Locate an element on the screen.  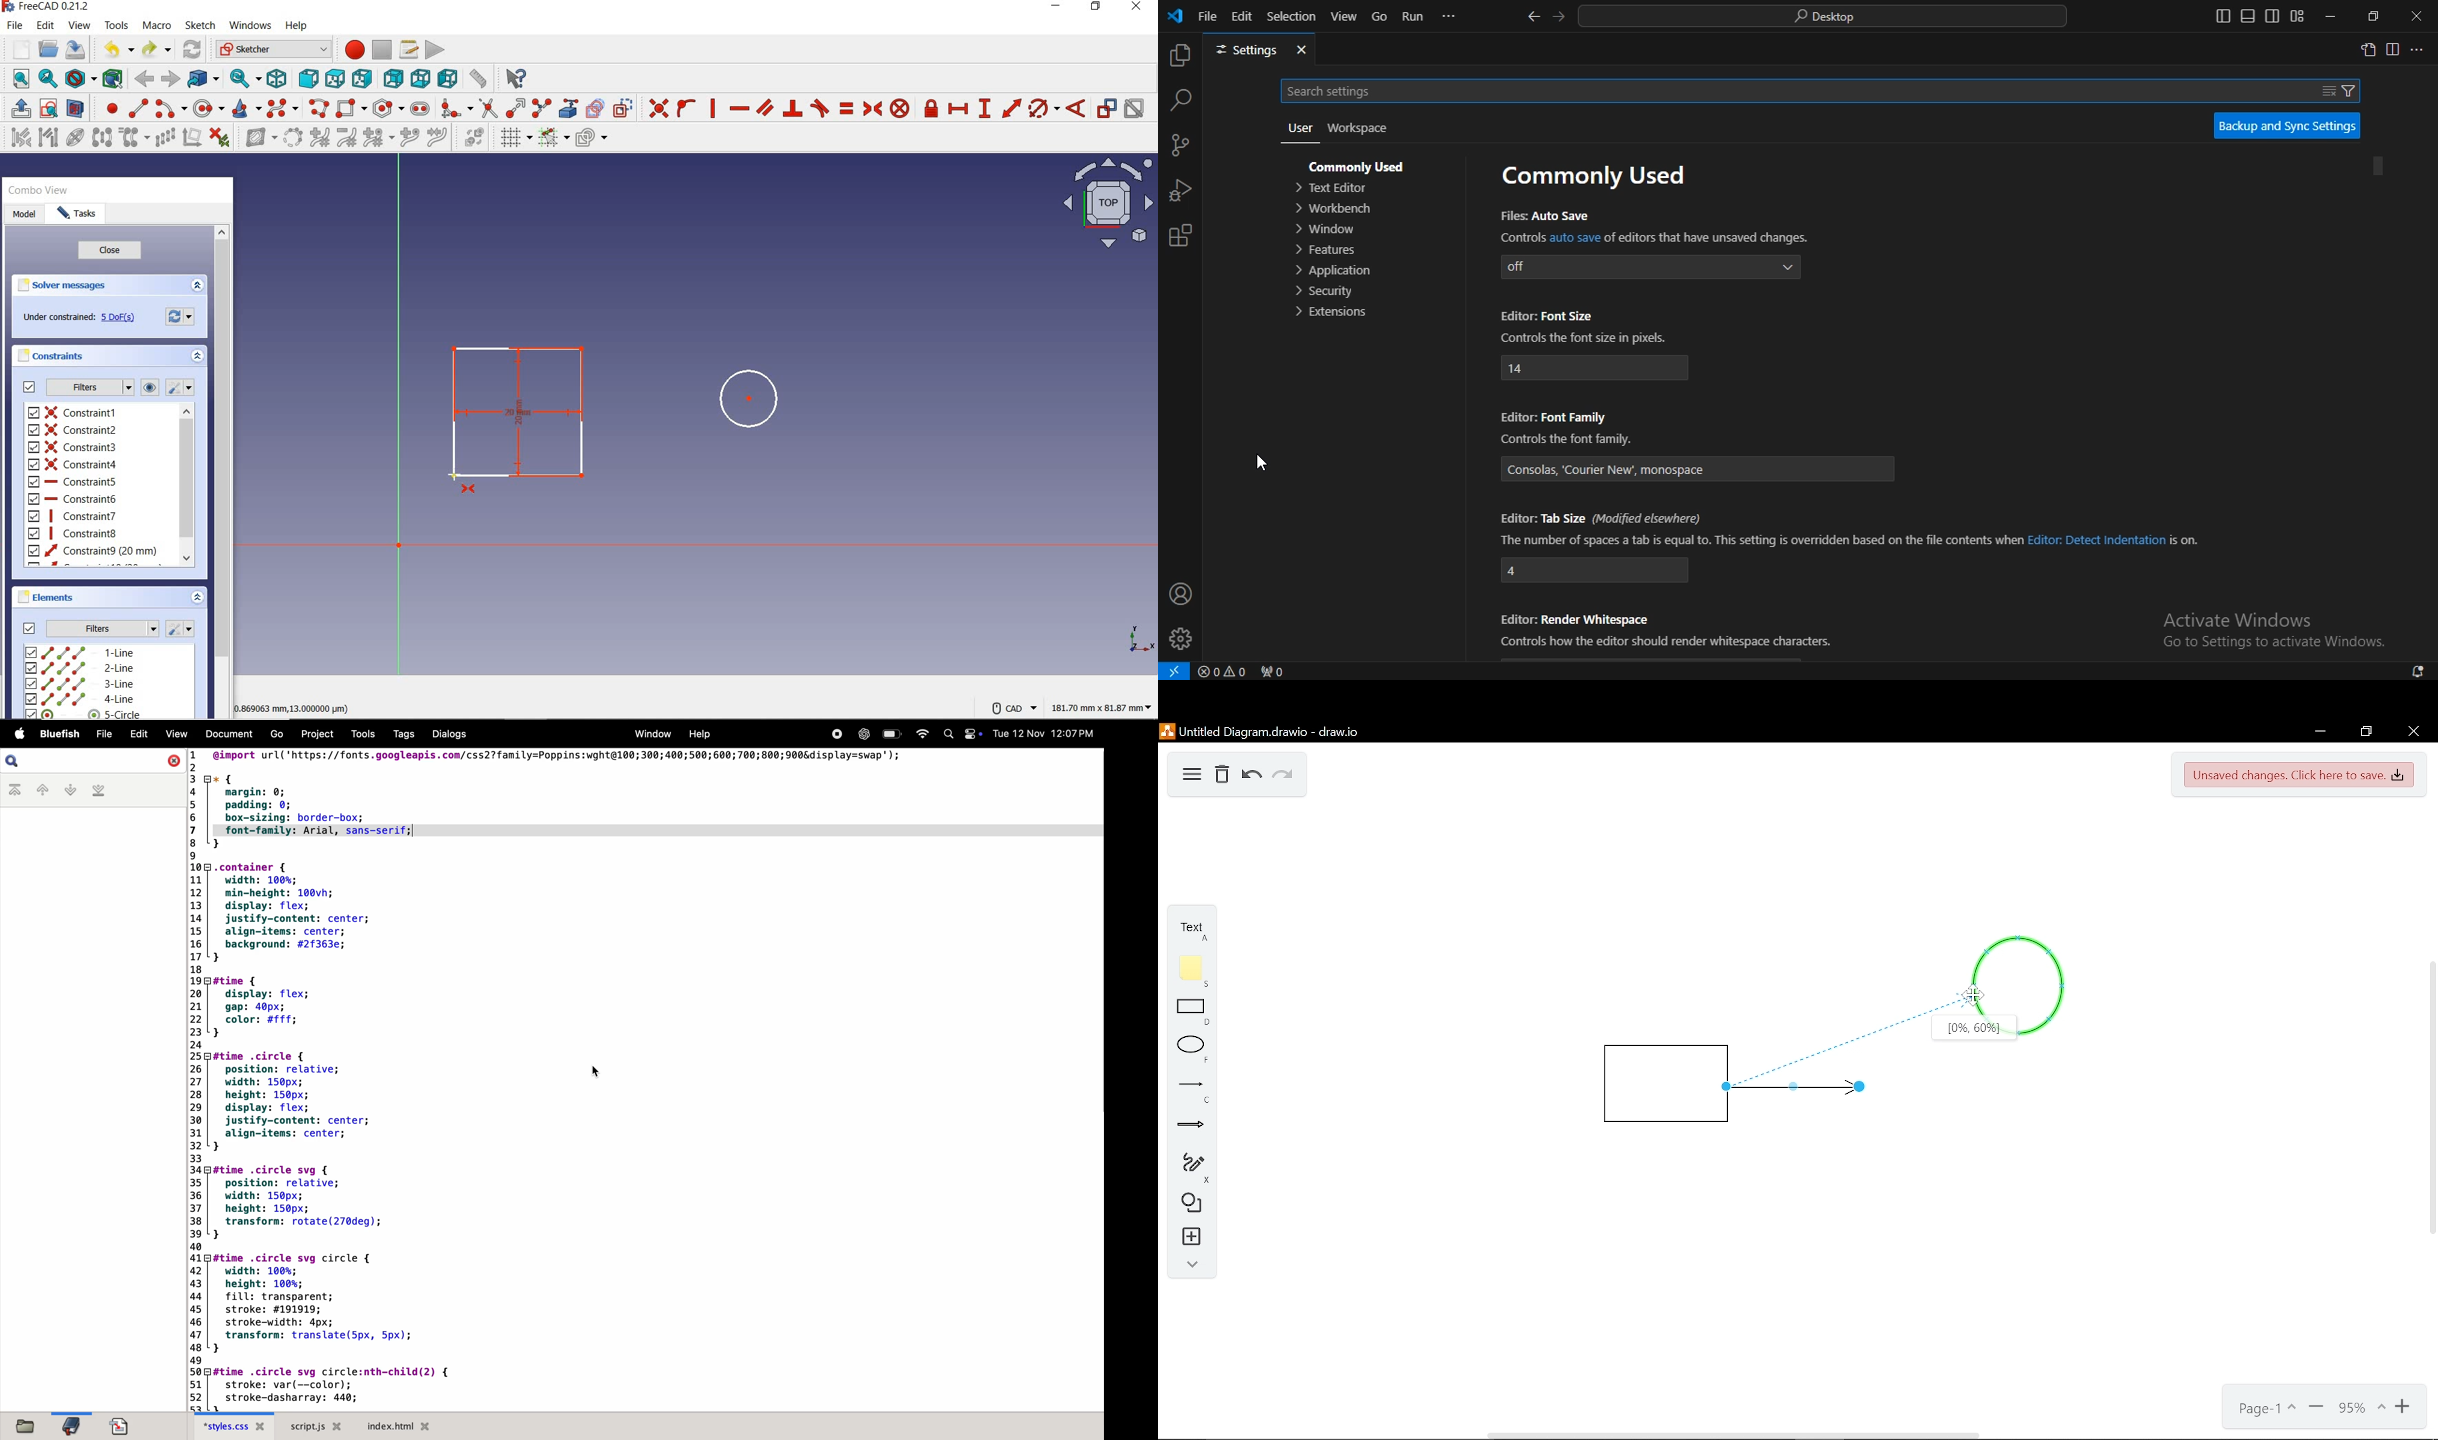
Insert is located at coordinates (1187, 1237).